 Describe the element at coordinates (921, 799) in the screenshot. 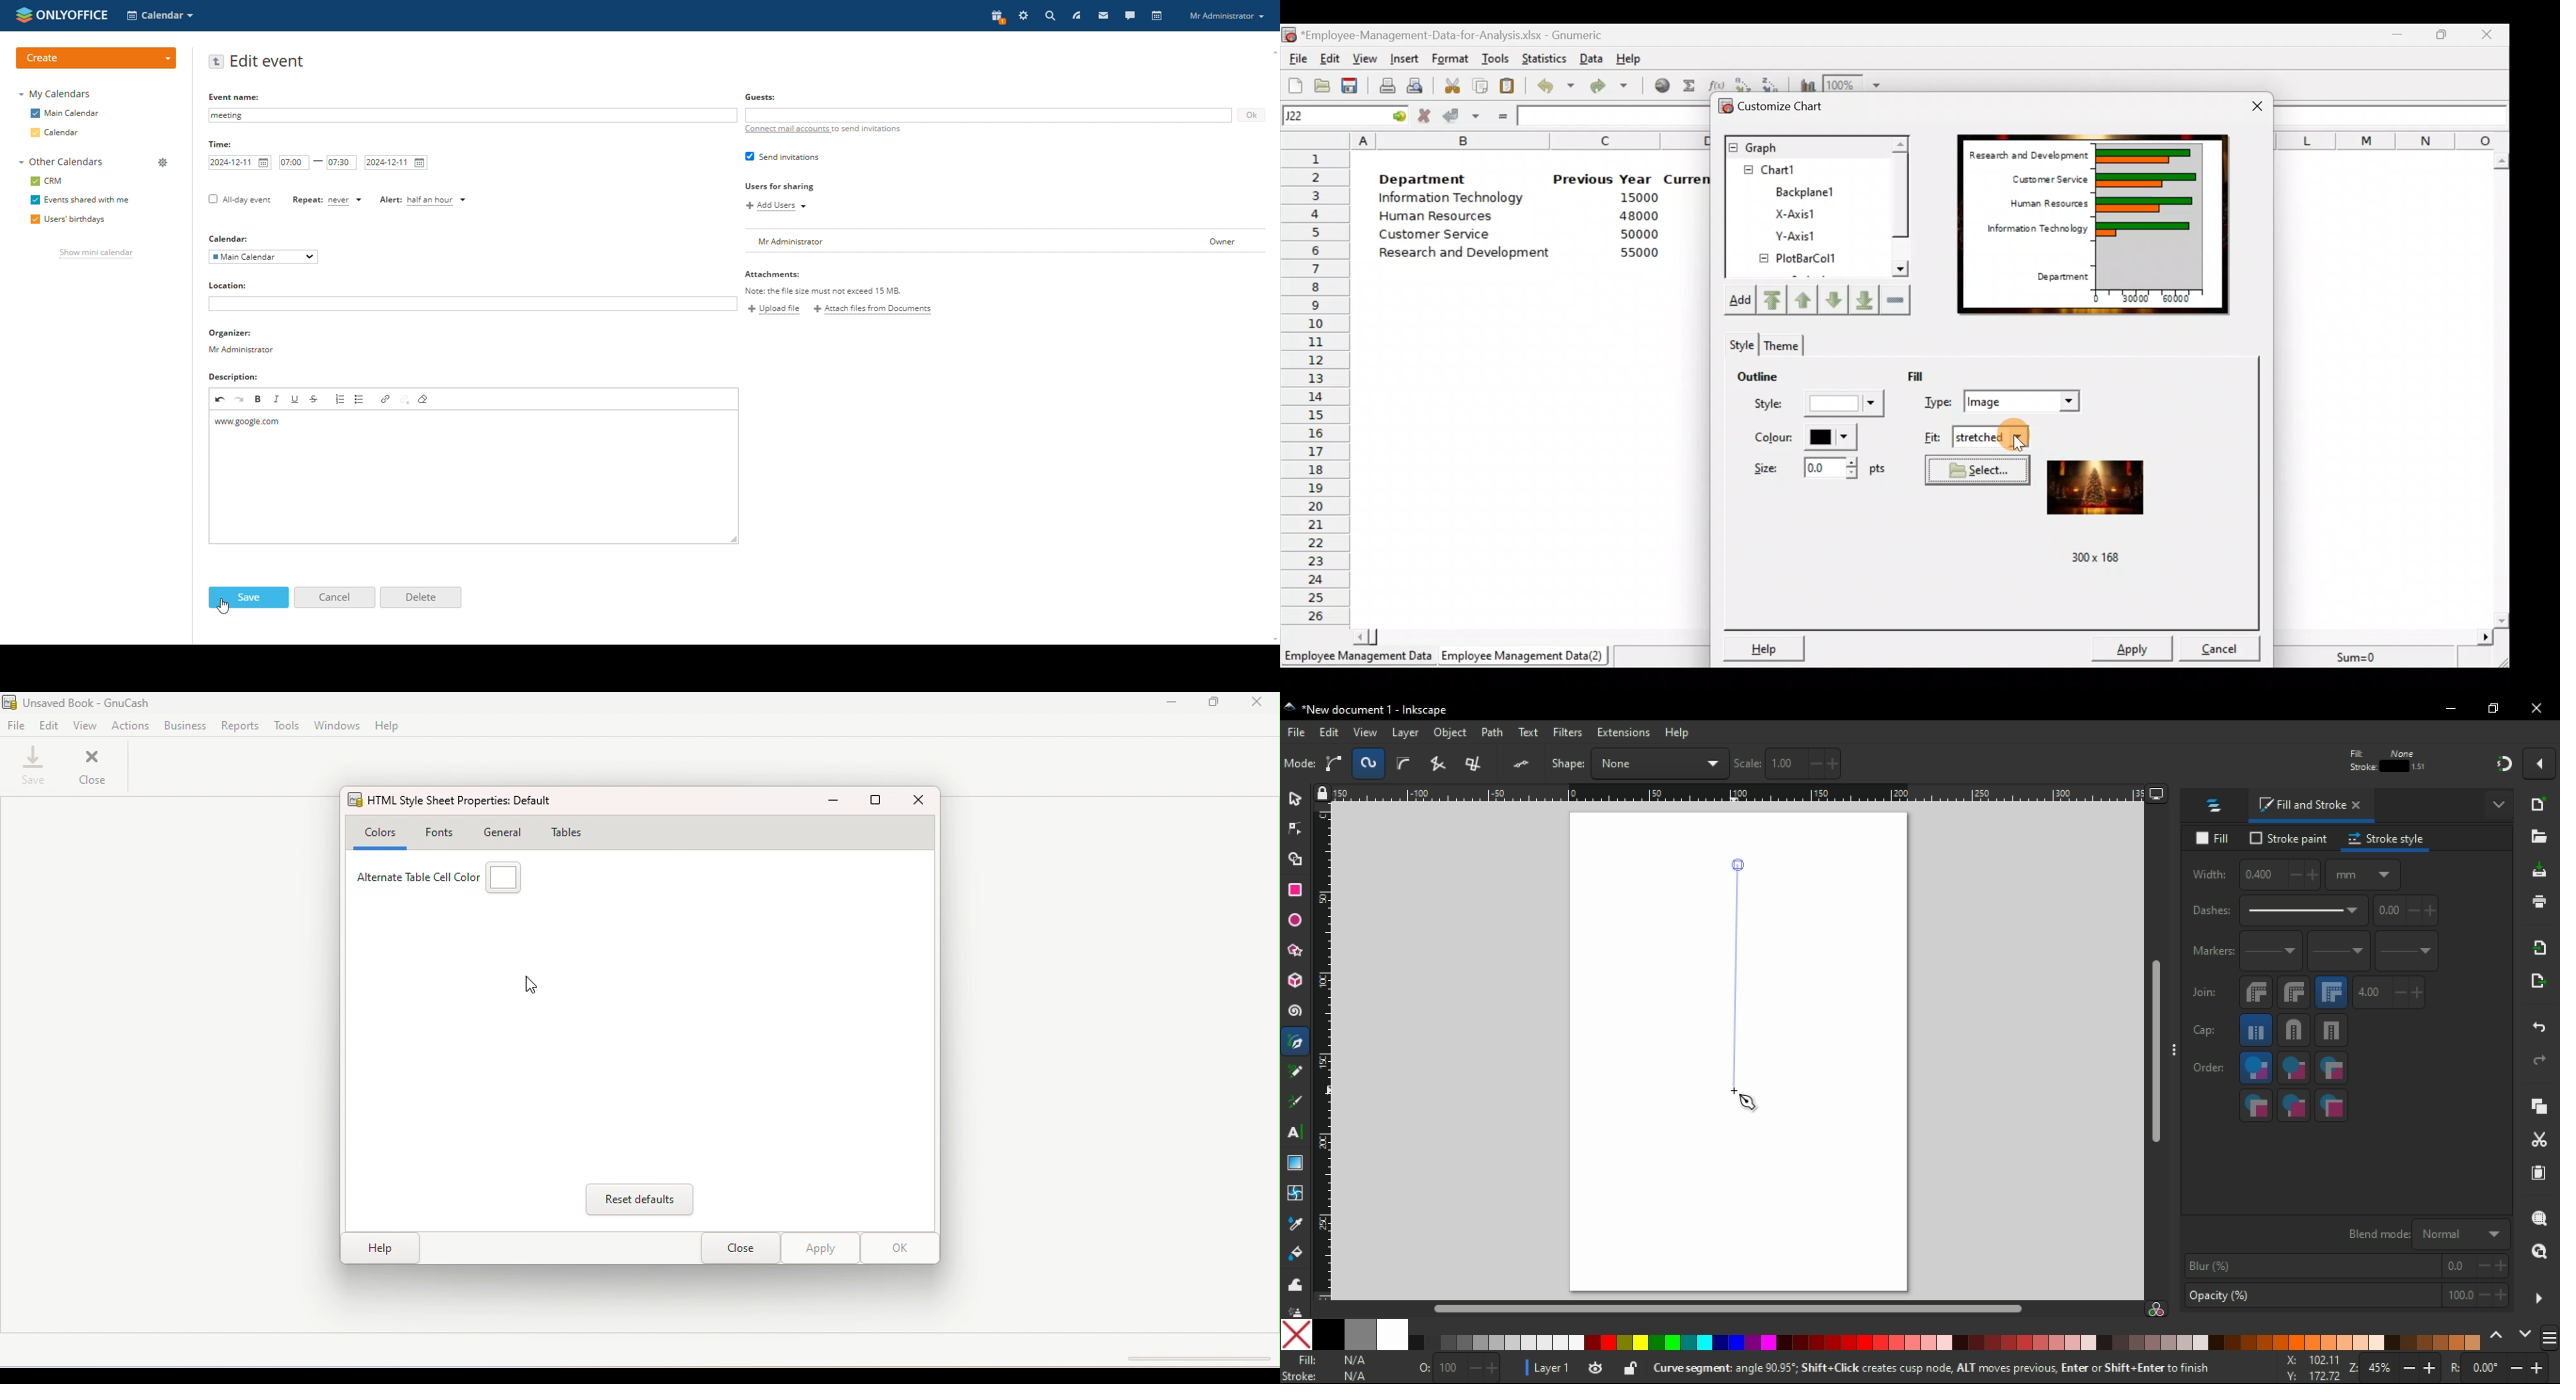

I see `Close` at that location.